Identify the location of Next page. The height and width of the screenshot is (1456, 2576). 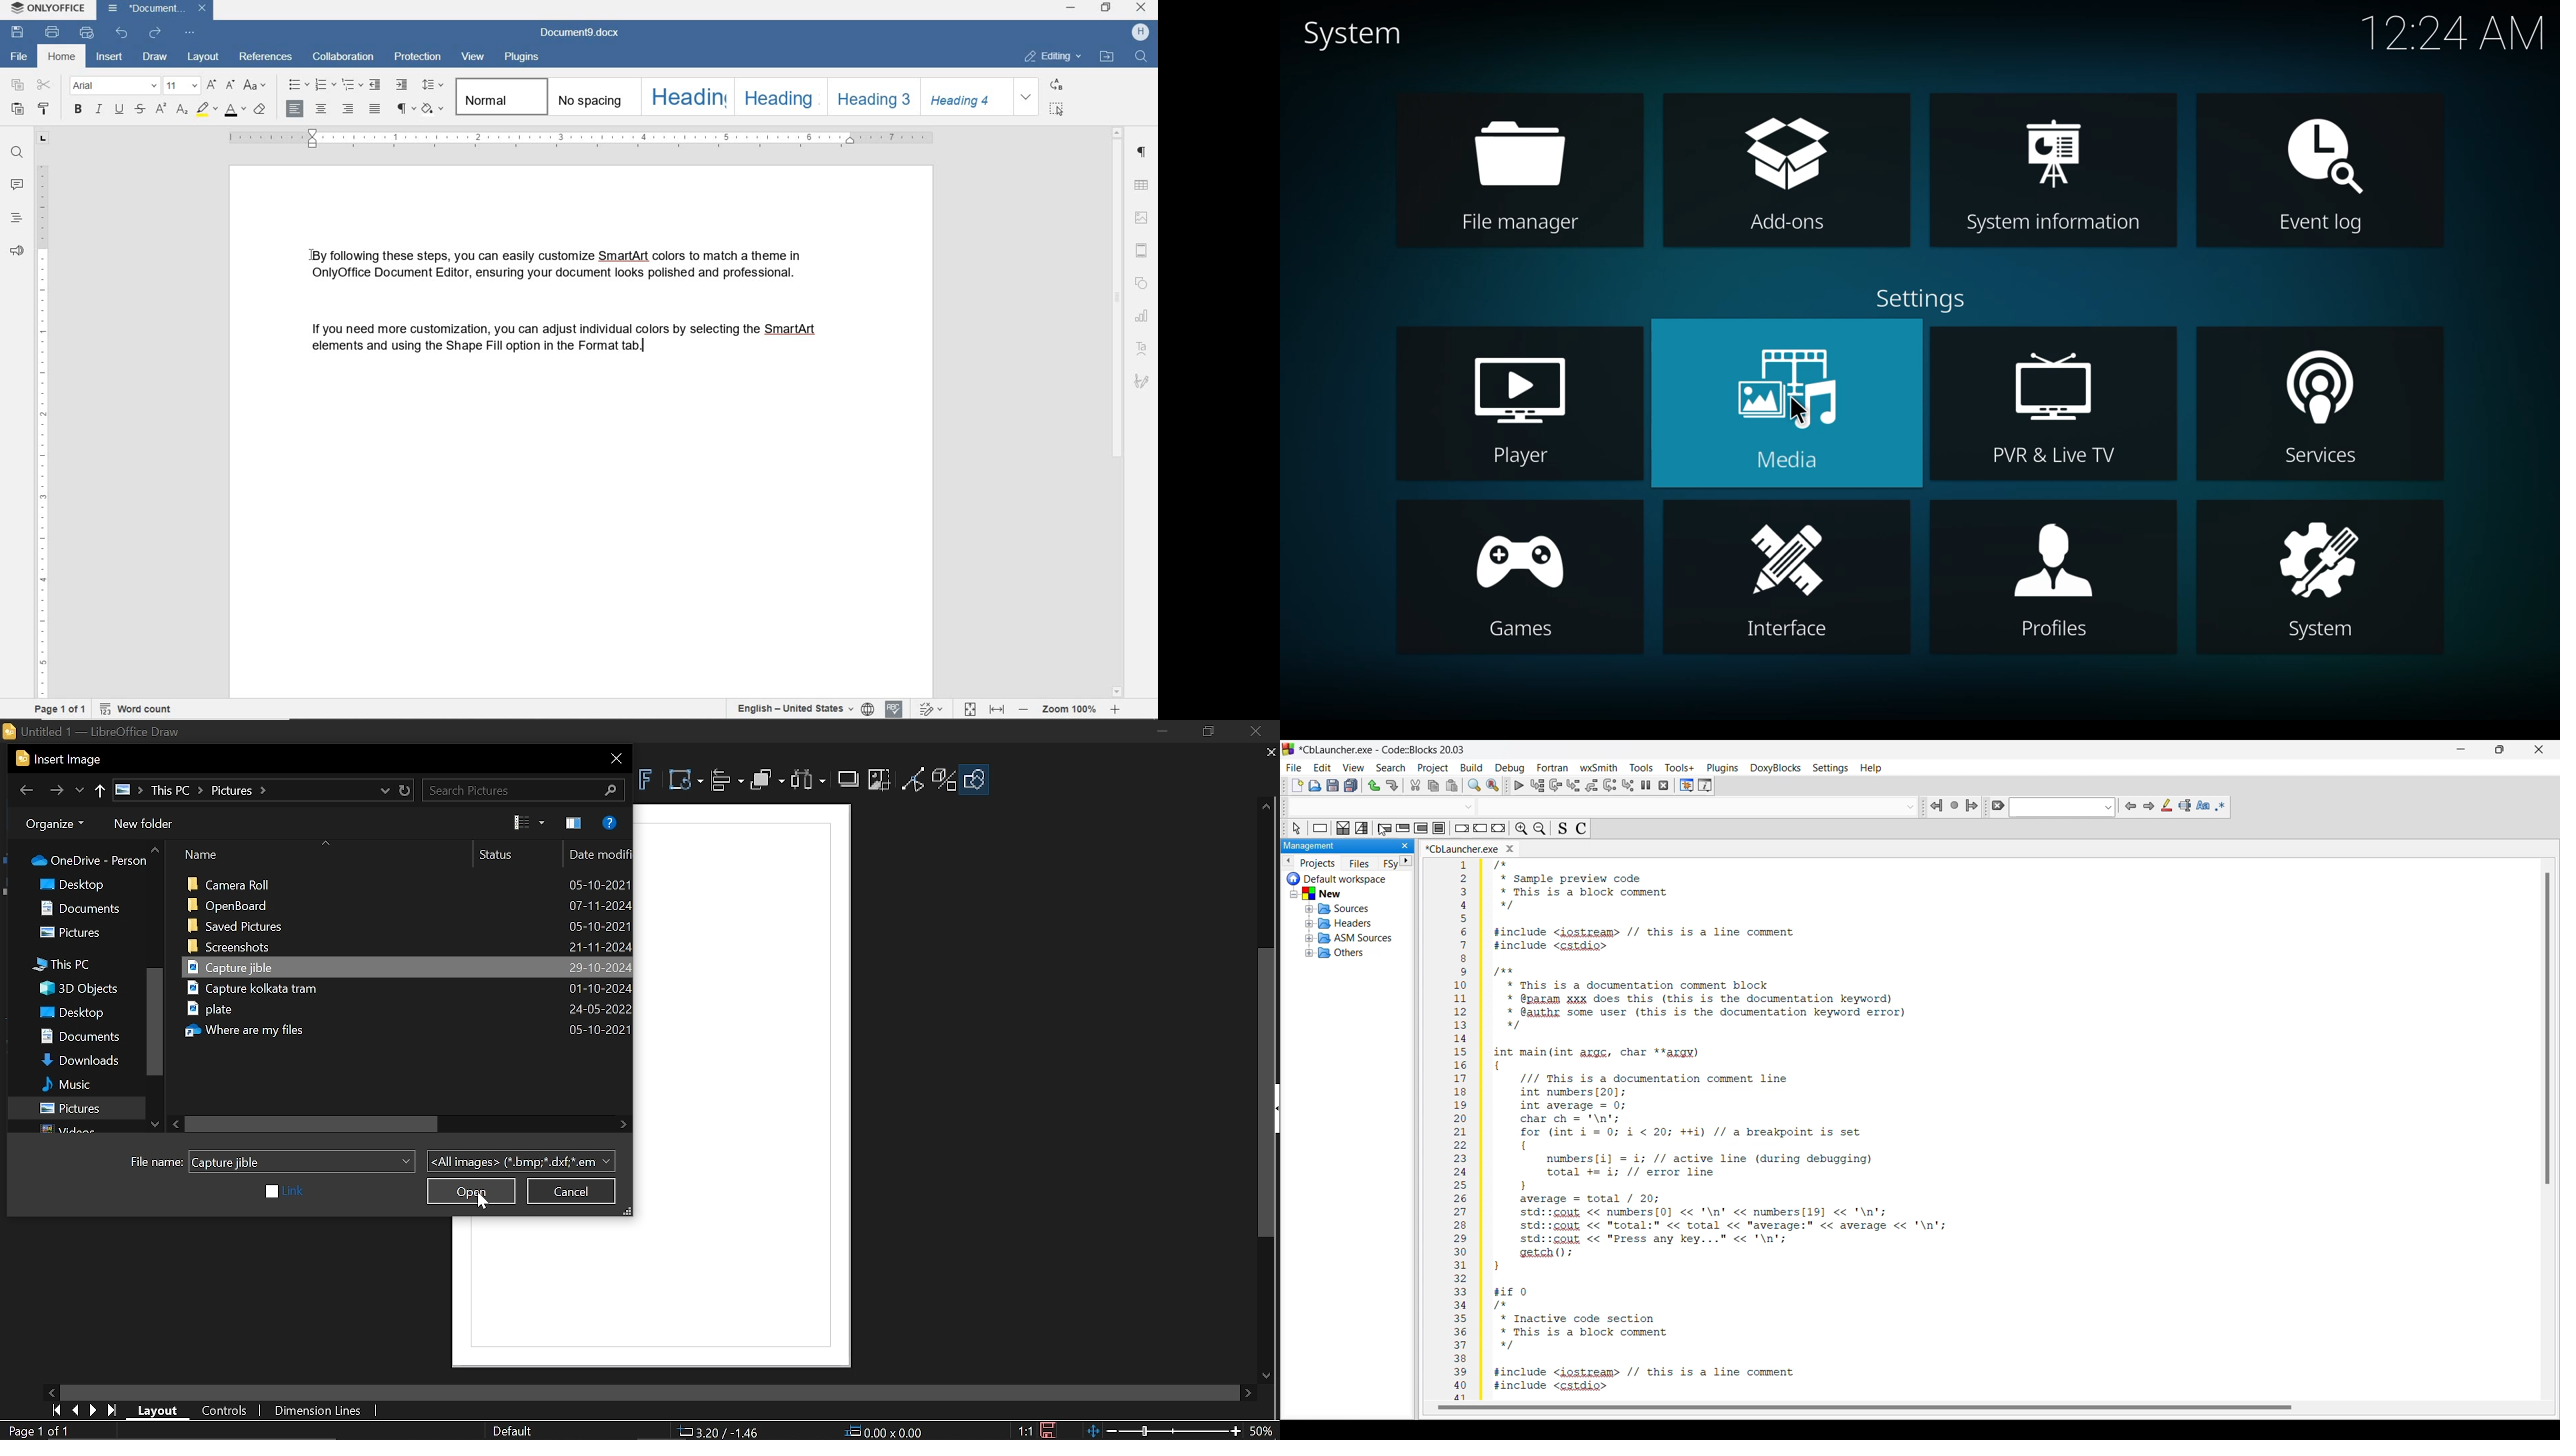
(92, 1410).